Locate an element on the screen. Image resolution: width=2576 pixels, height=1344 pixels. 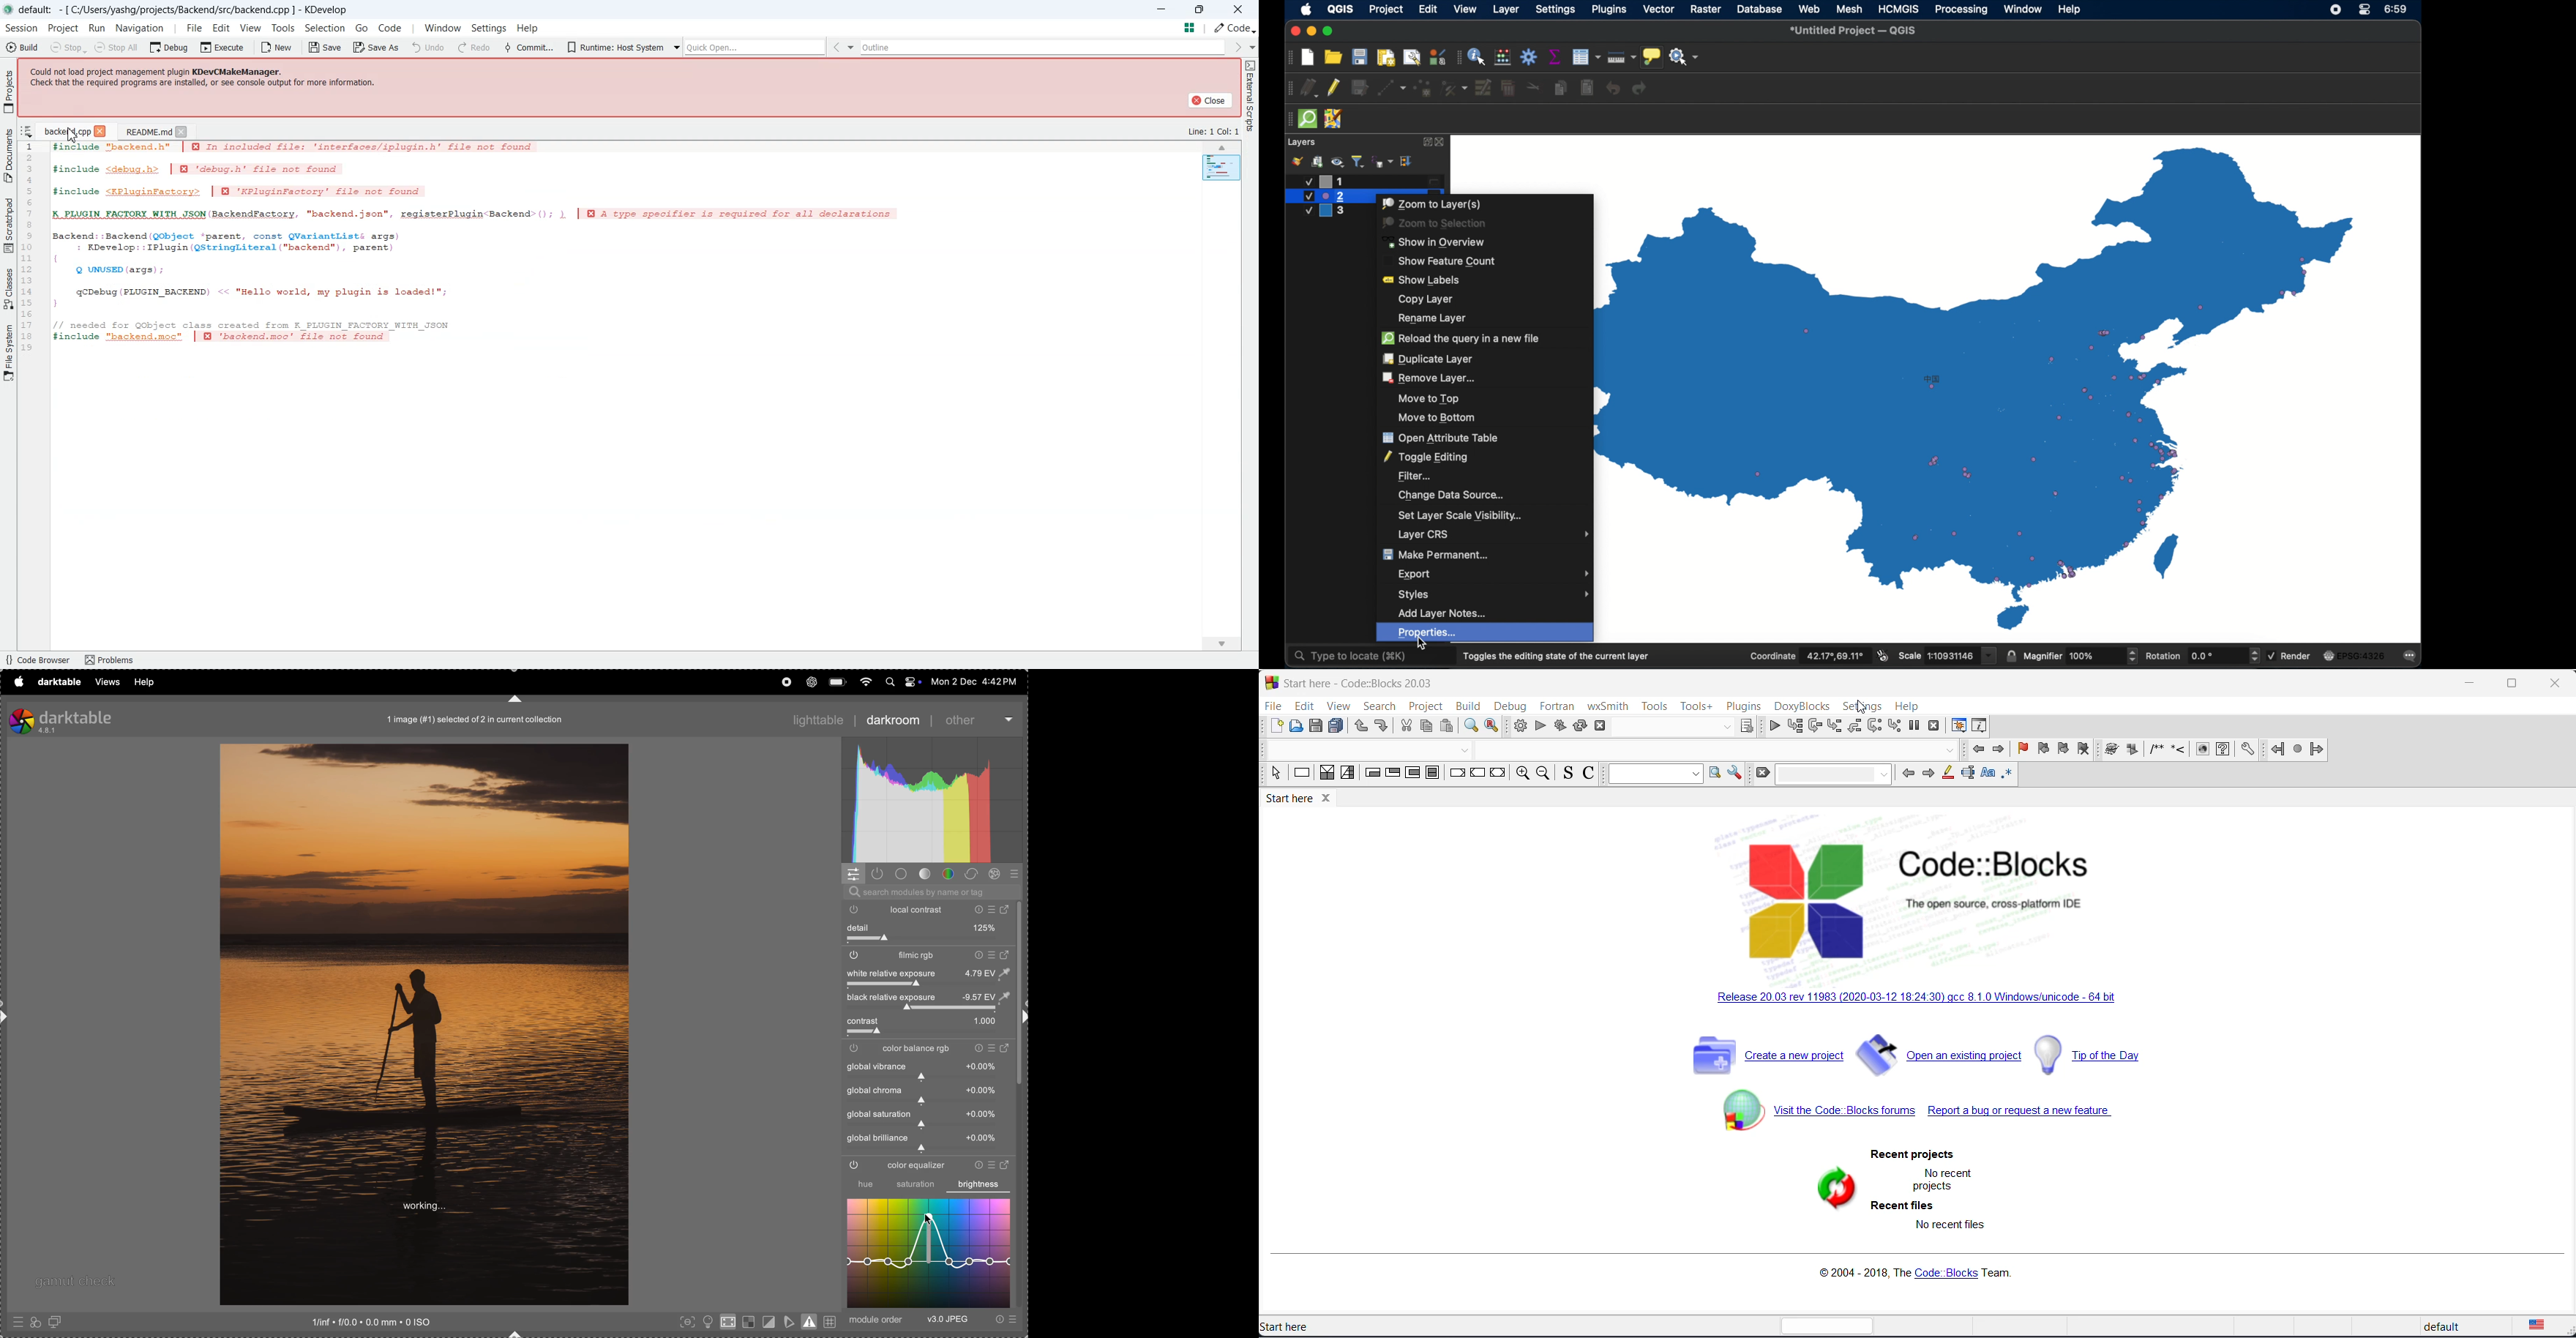
toolbox is located at coordinates (1529, 56).